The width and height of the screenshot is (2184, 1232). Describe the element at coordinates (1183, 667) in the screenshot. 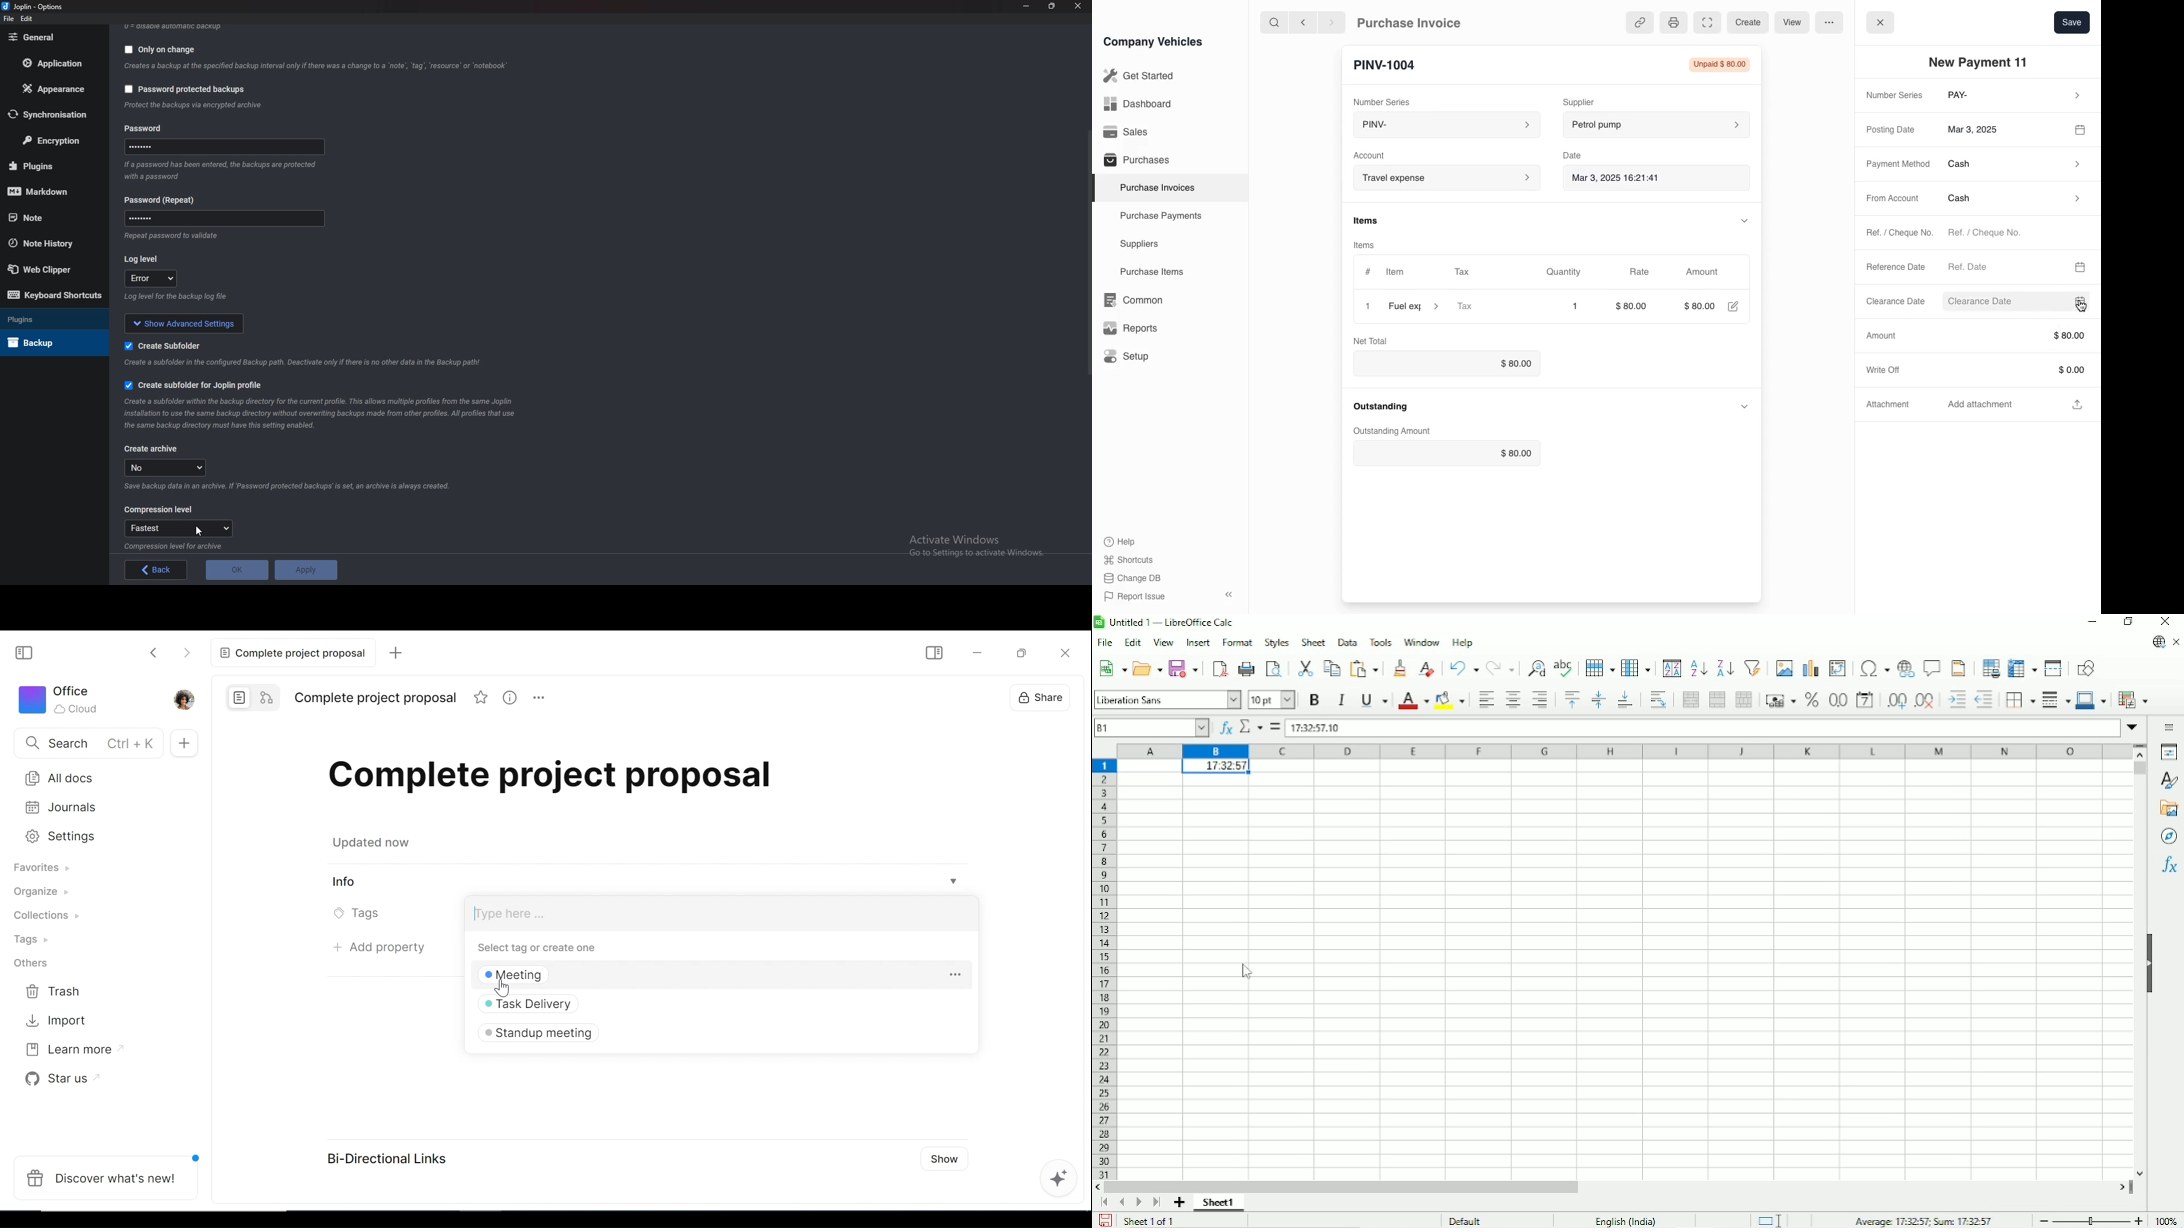

I see `Save` at that location.